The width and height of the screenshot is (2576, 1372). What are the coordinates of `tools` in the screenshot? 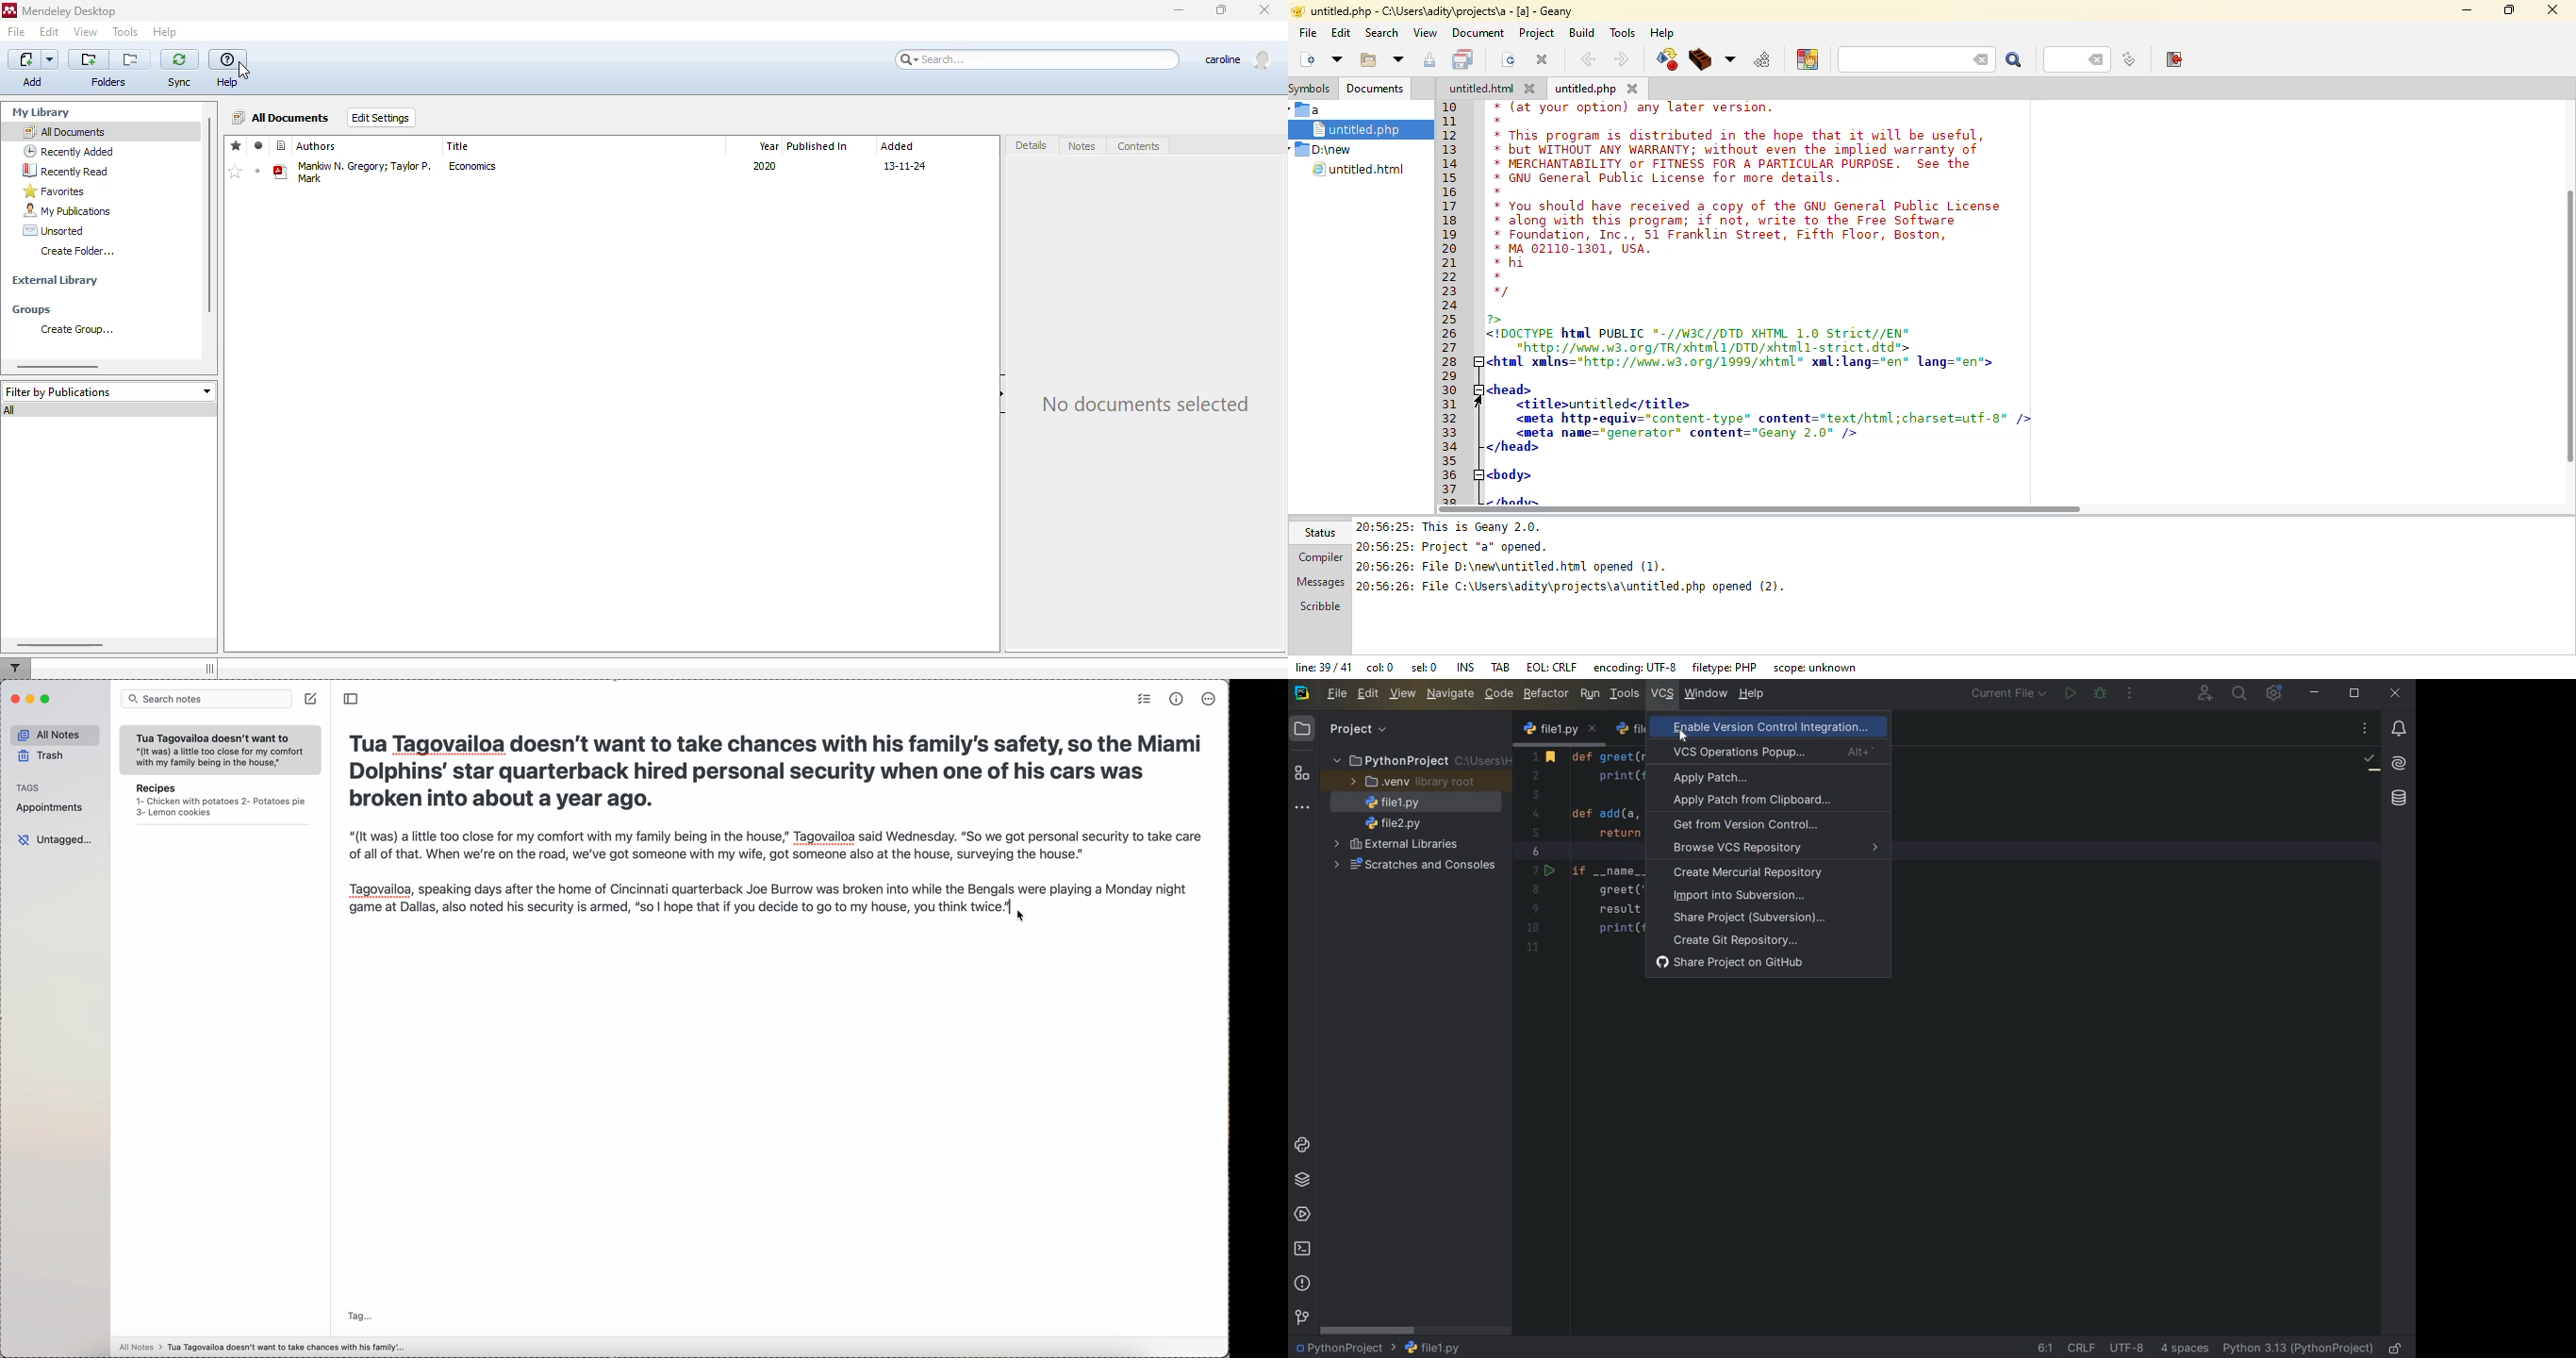 It's located at (124, 32).